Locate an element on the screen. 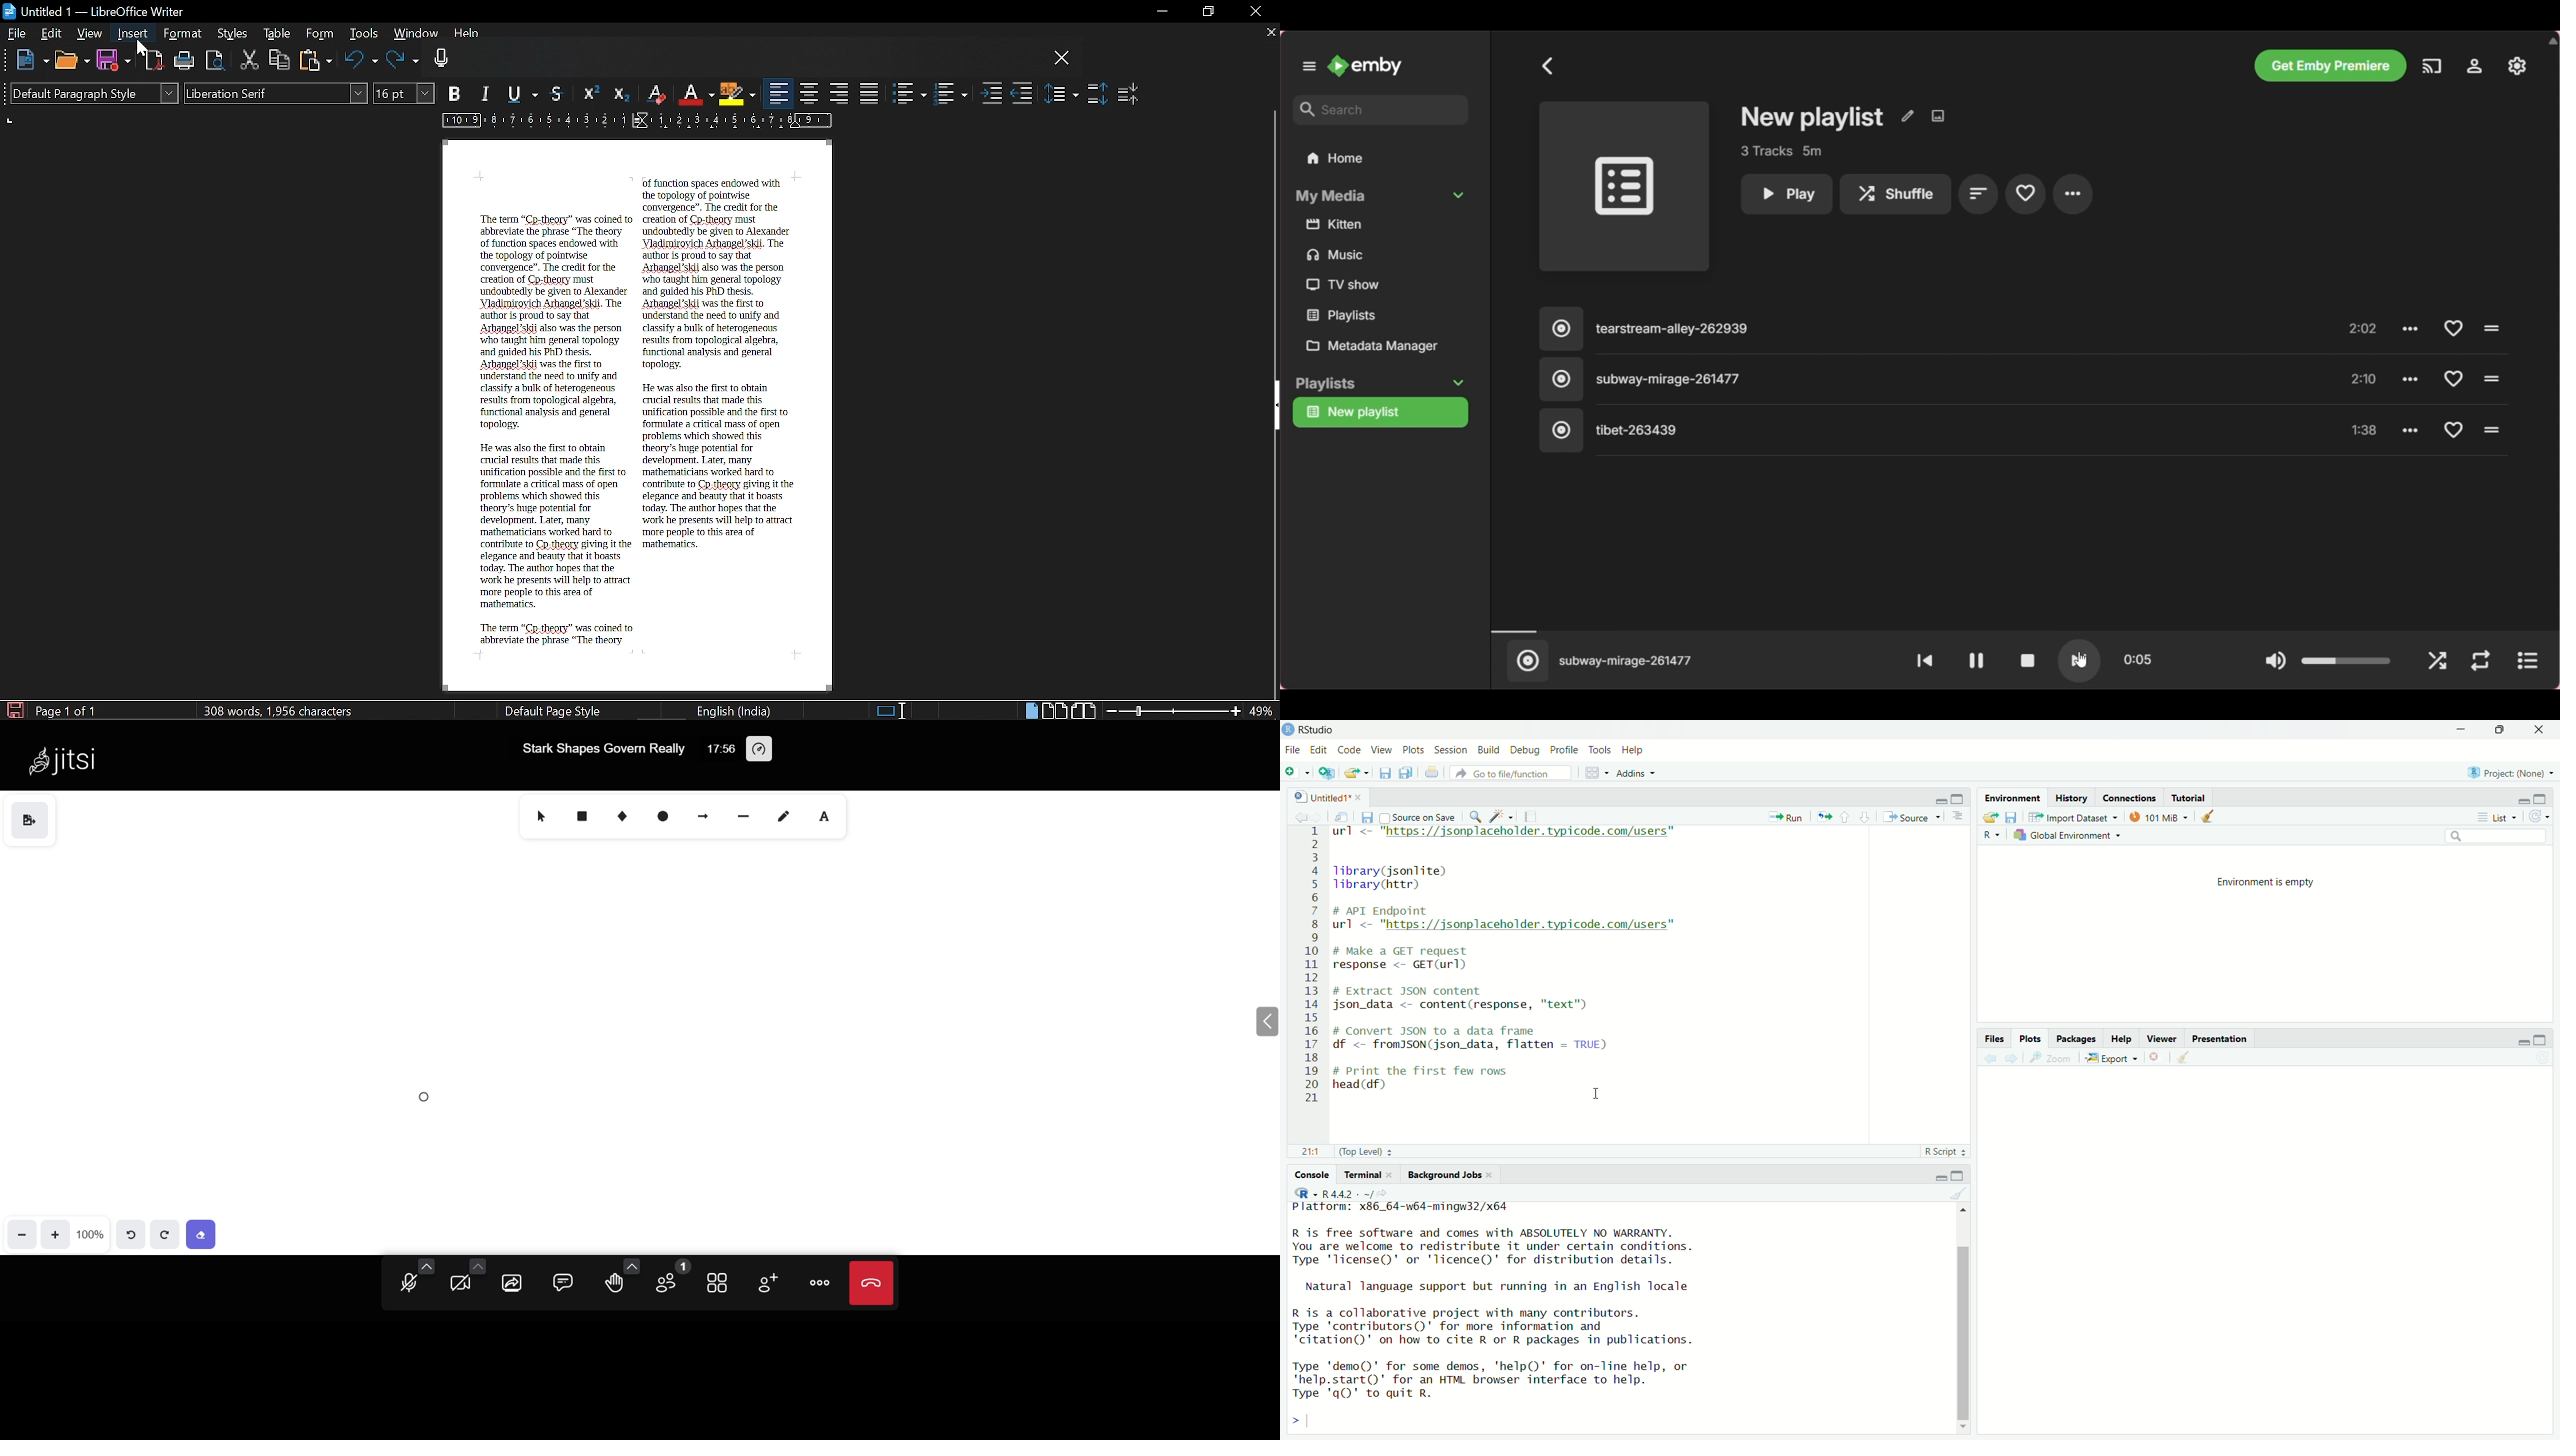  R is located at coordinates (1992, 835).